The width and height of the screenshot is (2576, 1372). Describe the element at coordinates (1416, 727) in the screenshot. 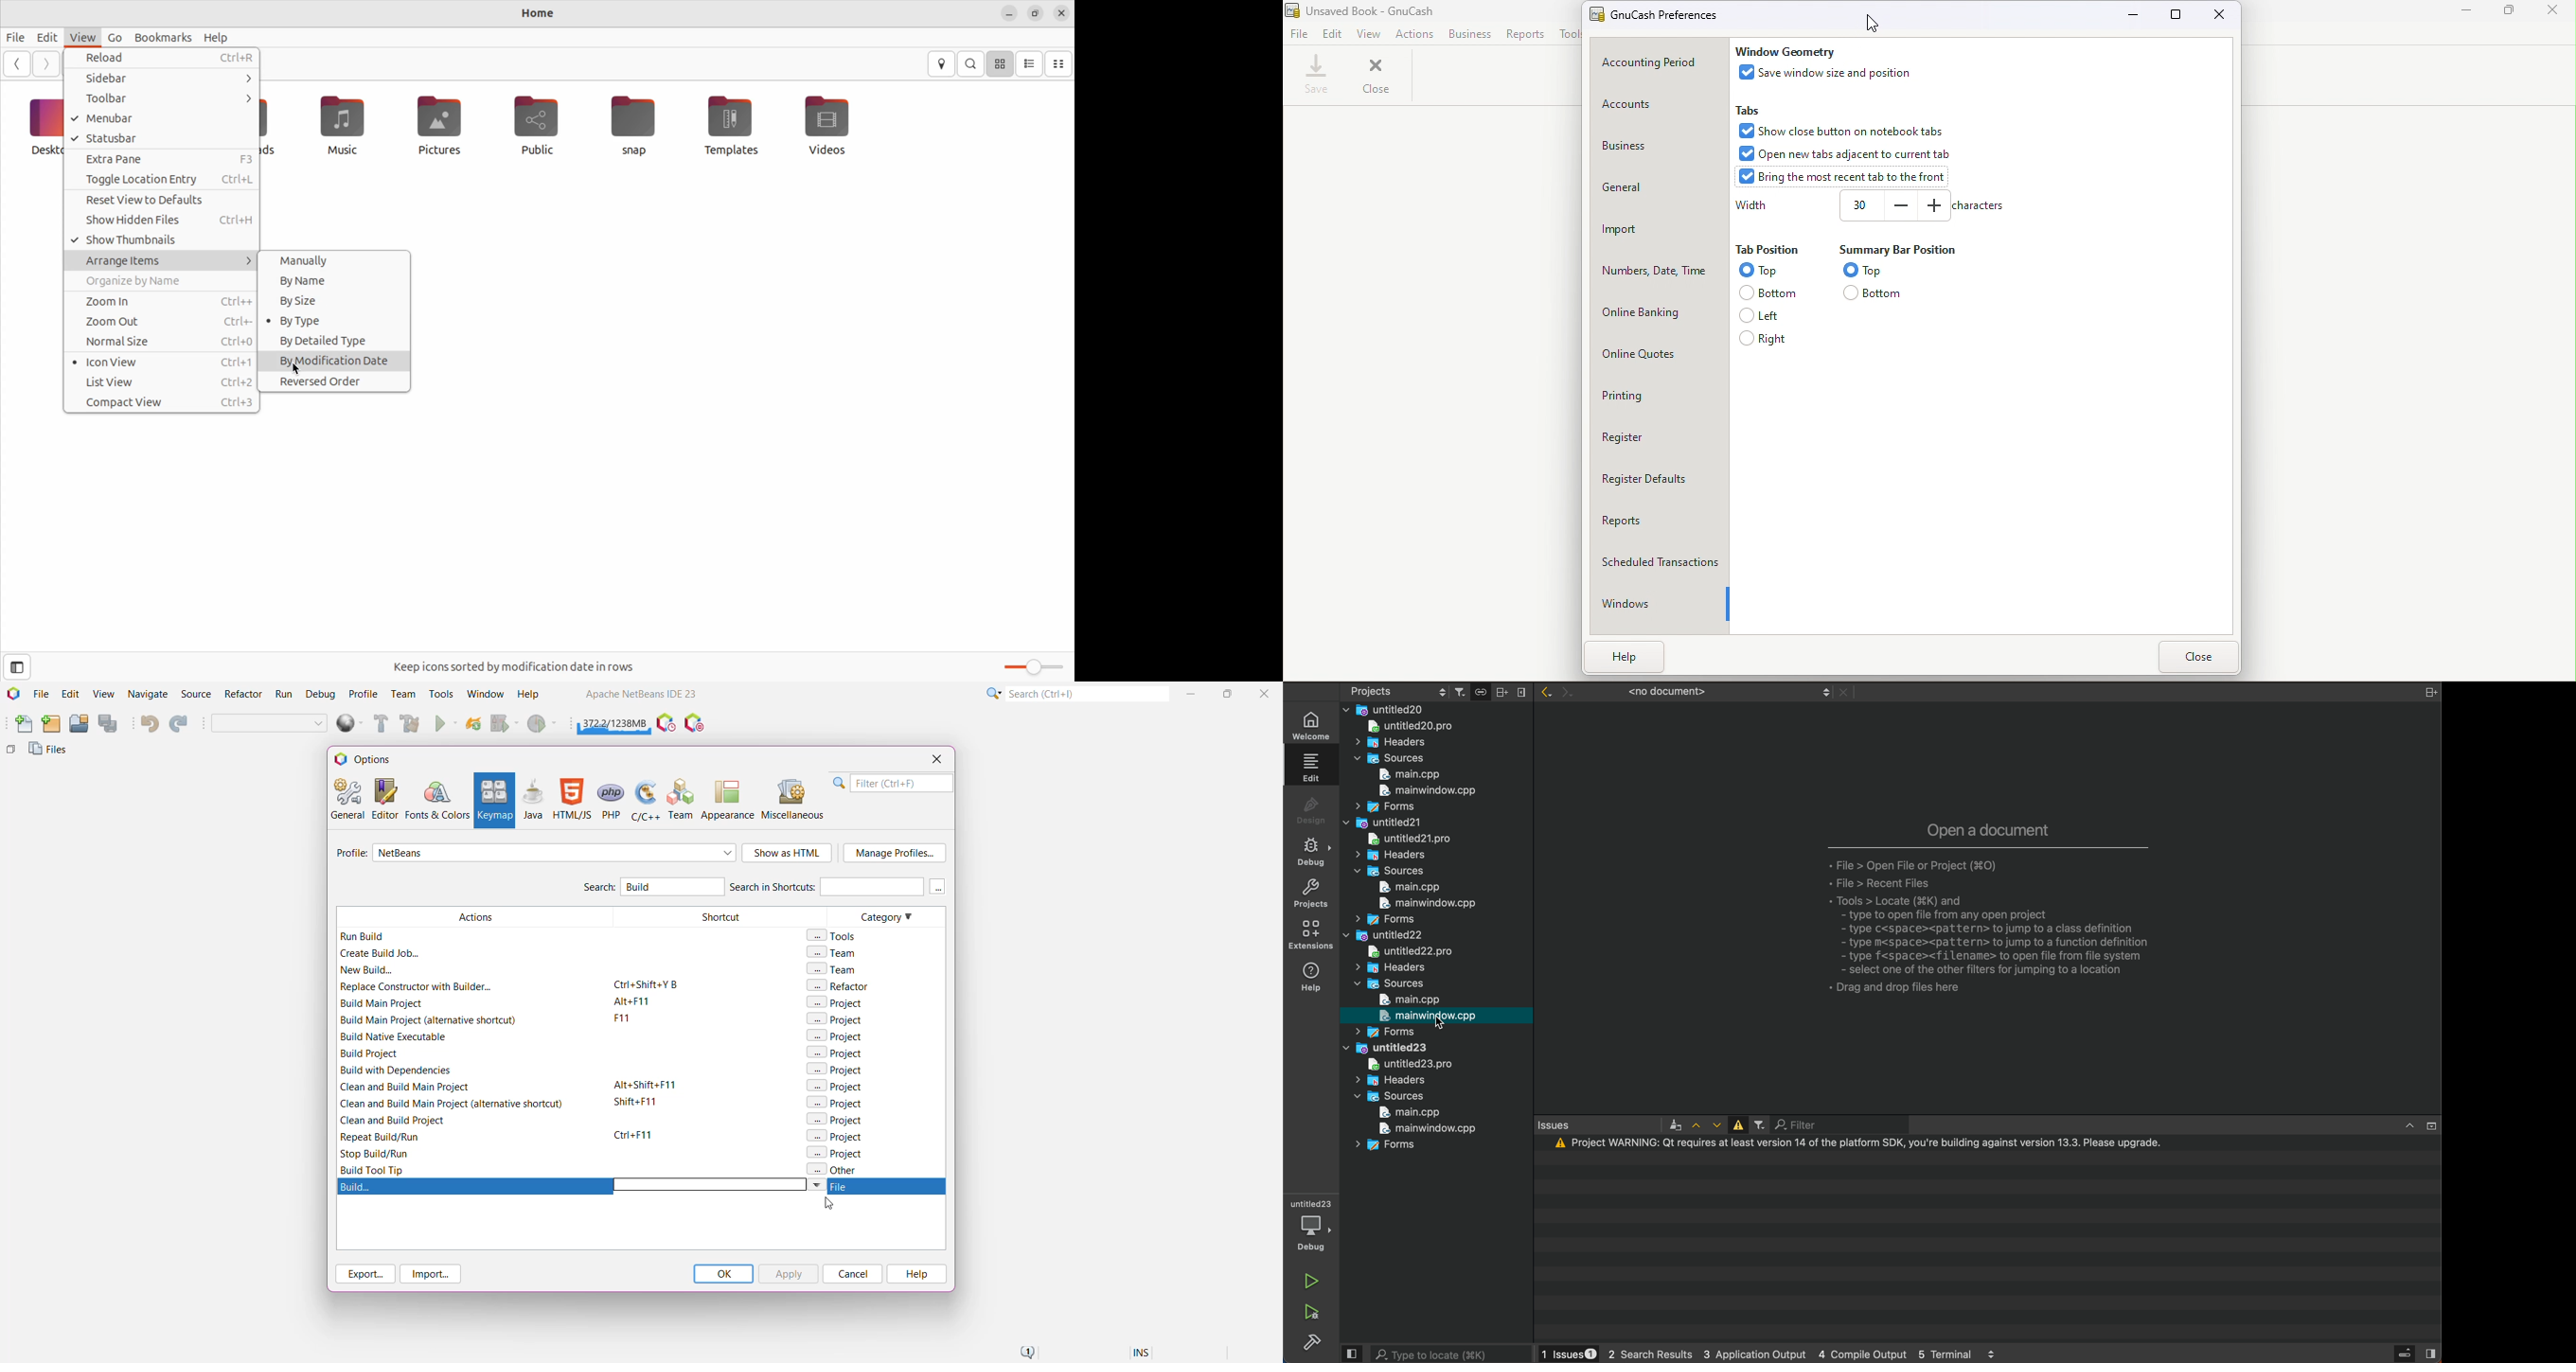

I see `untitled20 pro` at that location.